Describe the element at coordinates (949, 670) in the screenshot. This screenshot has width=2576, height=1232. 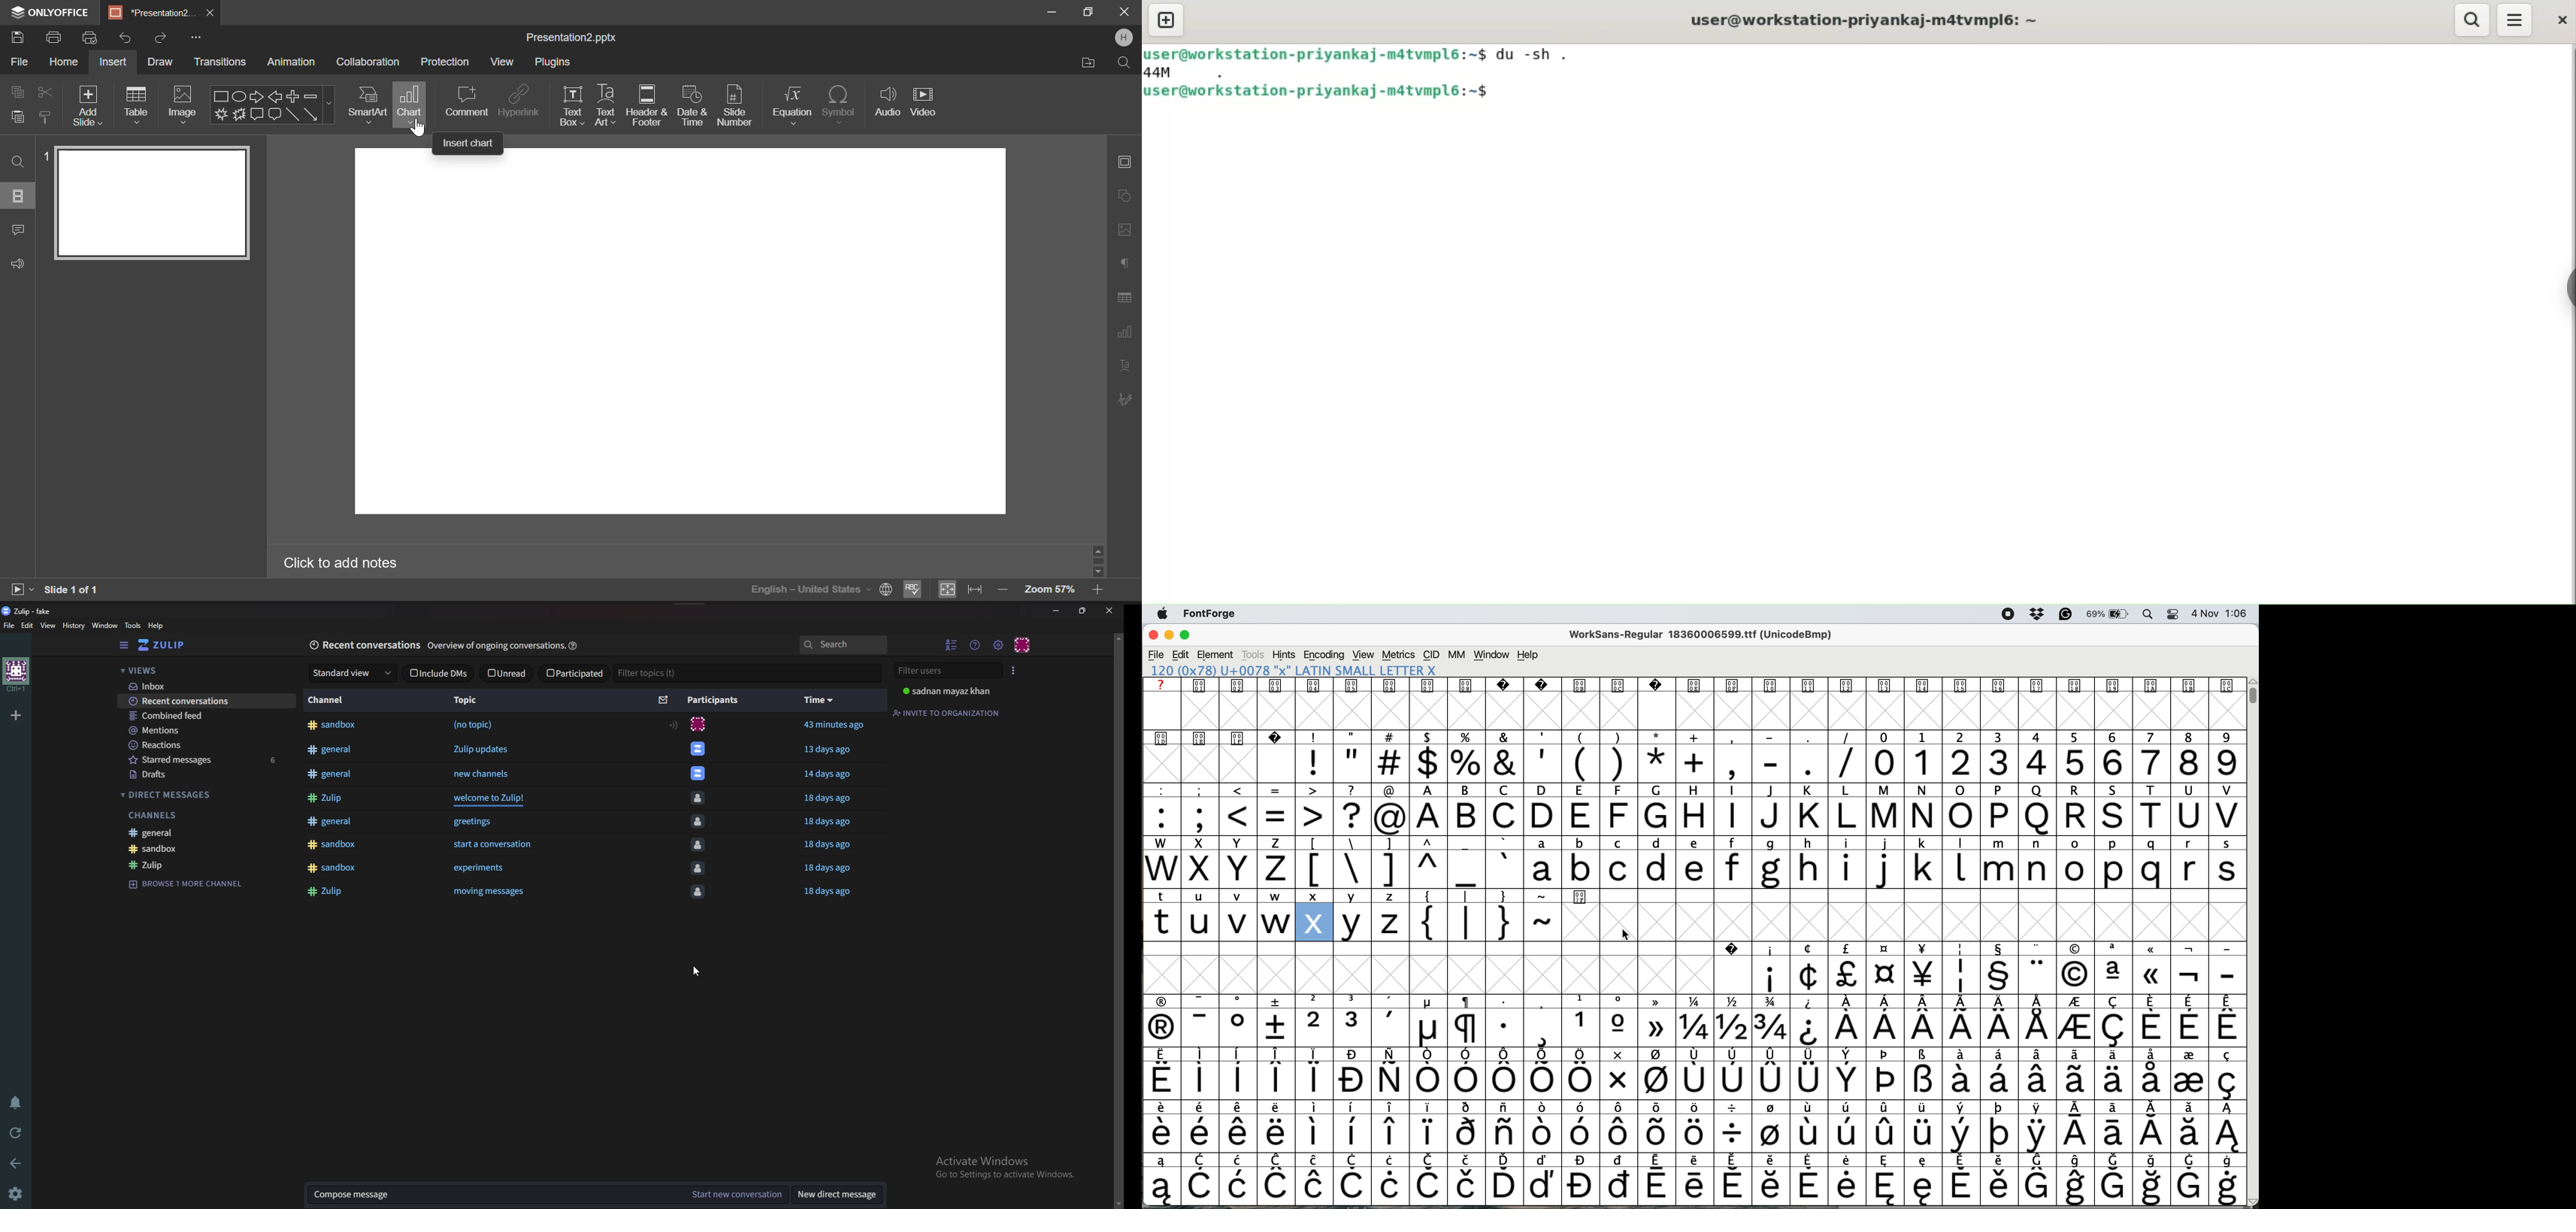
I see `Filter users` at that location.